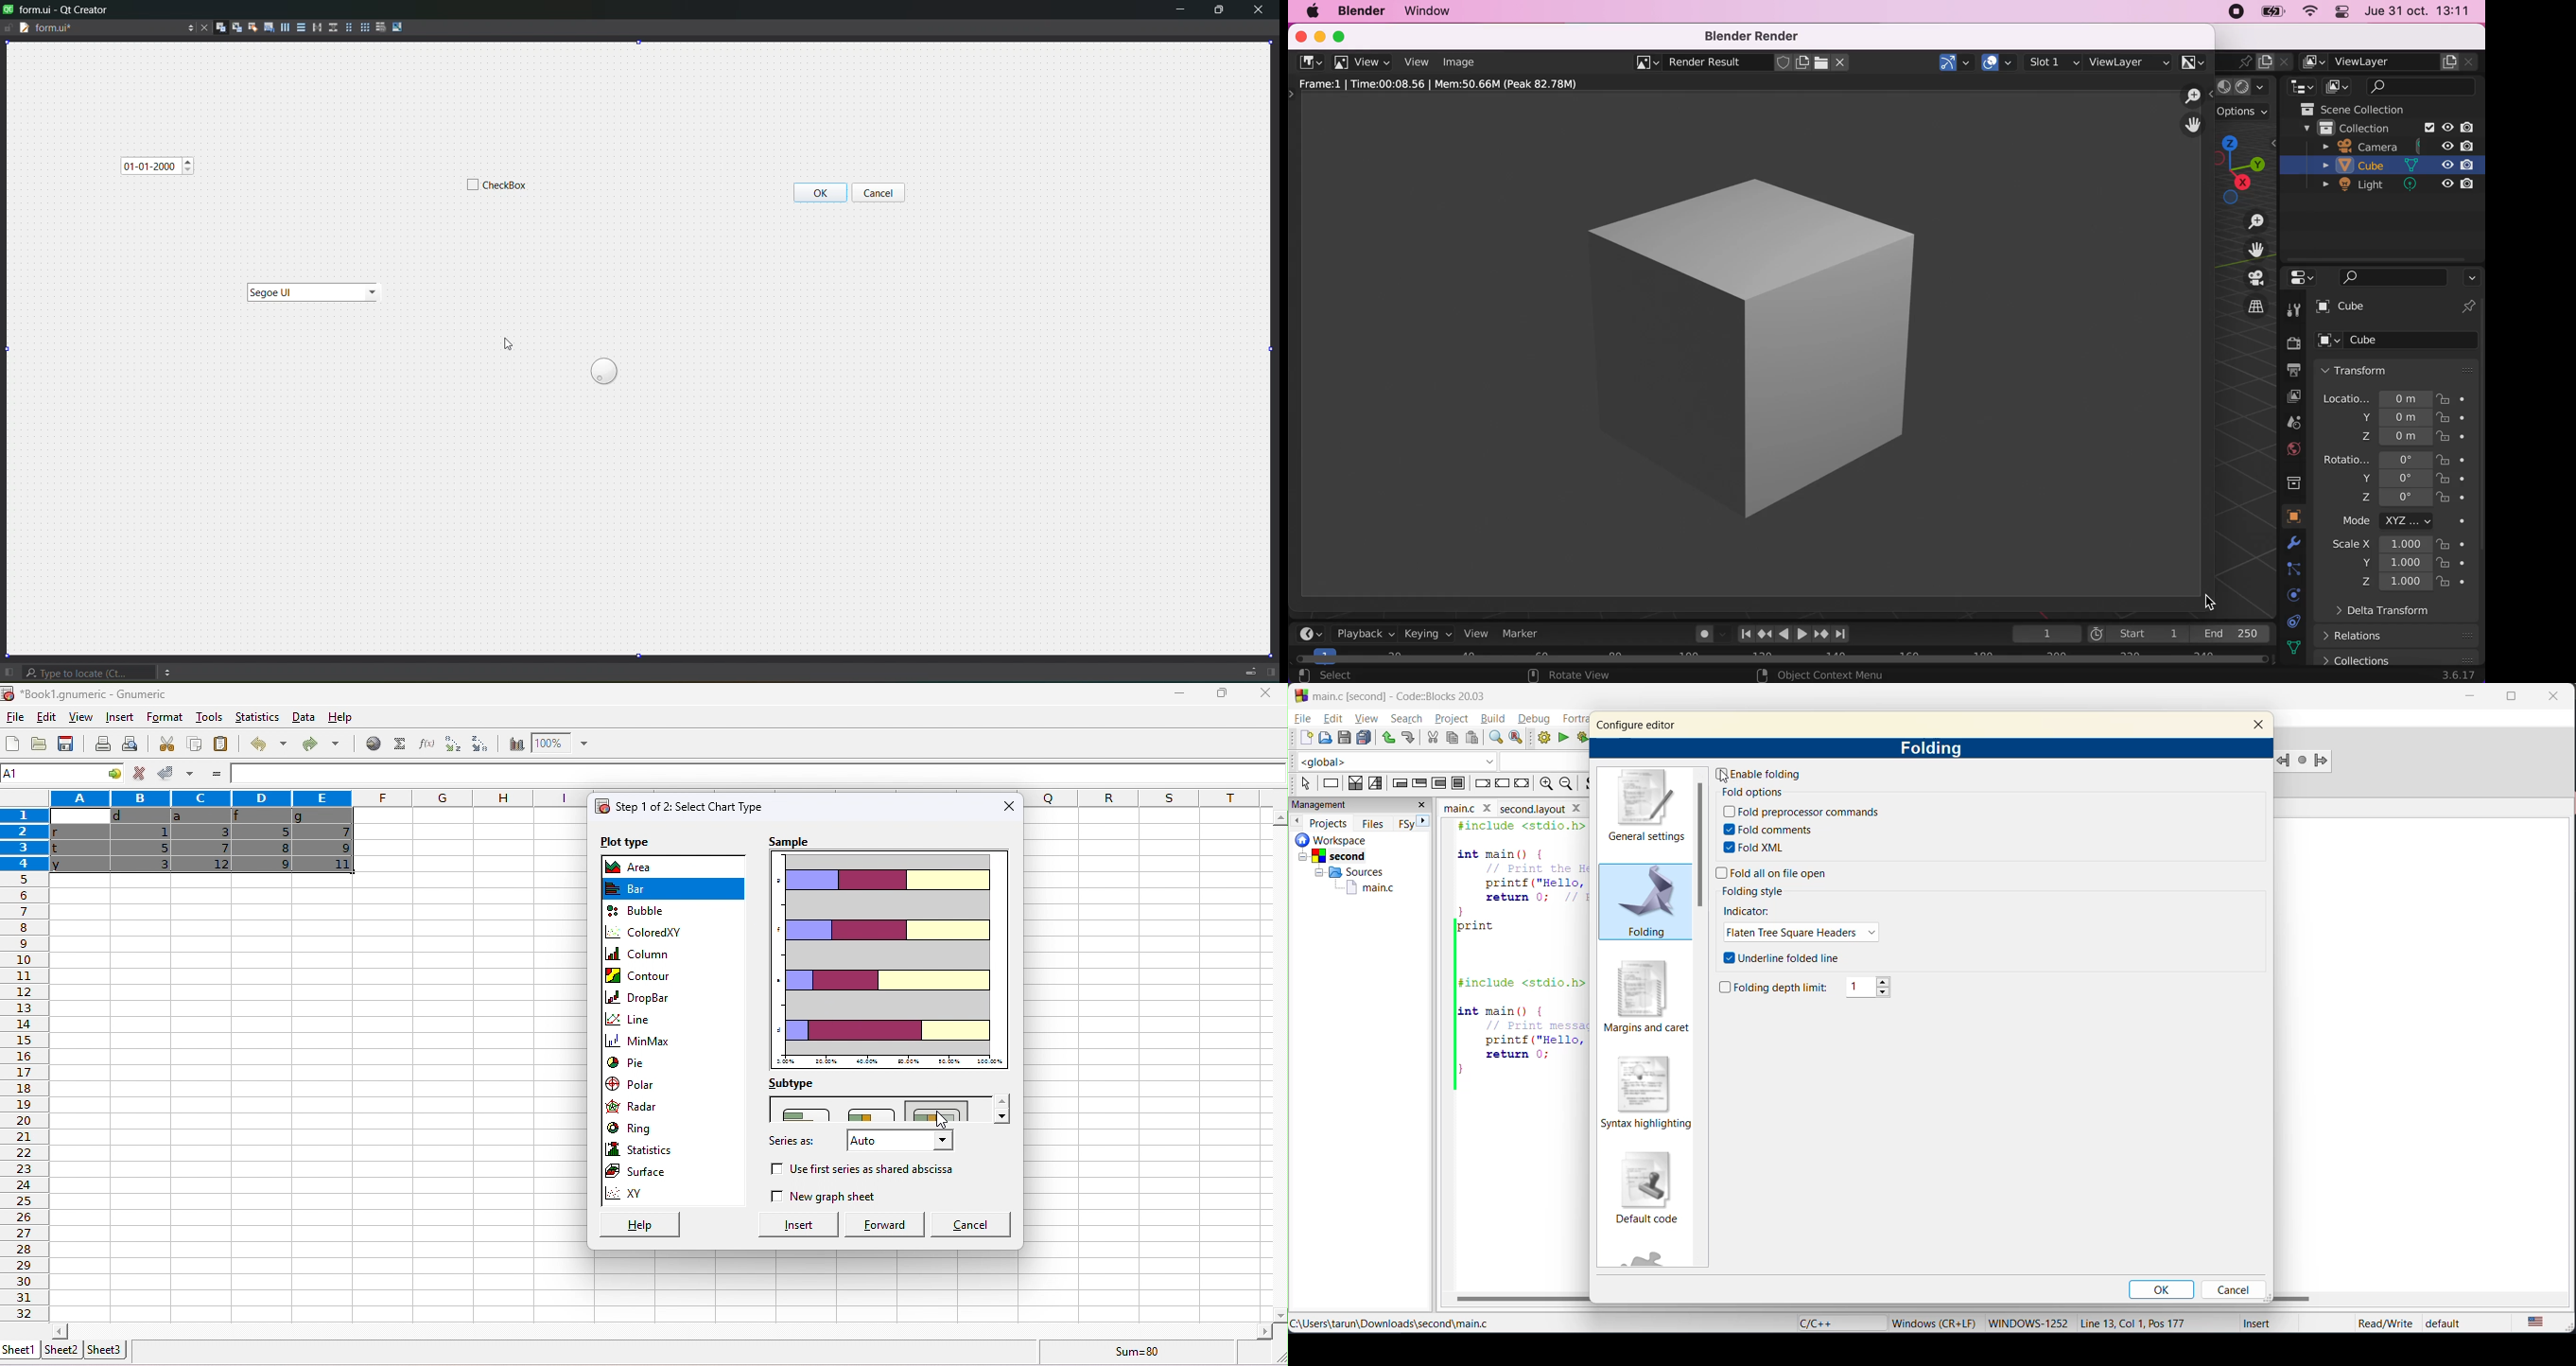 This screenshot has width=2576, height=1372. What do you see at coordinates (1738, 342) in the screenshot?
I see `exported image` at bounding box center [1738, 342].